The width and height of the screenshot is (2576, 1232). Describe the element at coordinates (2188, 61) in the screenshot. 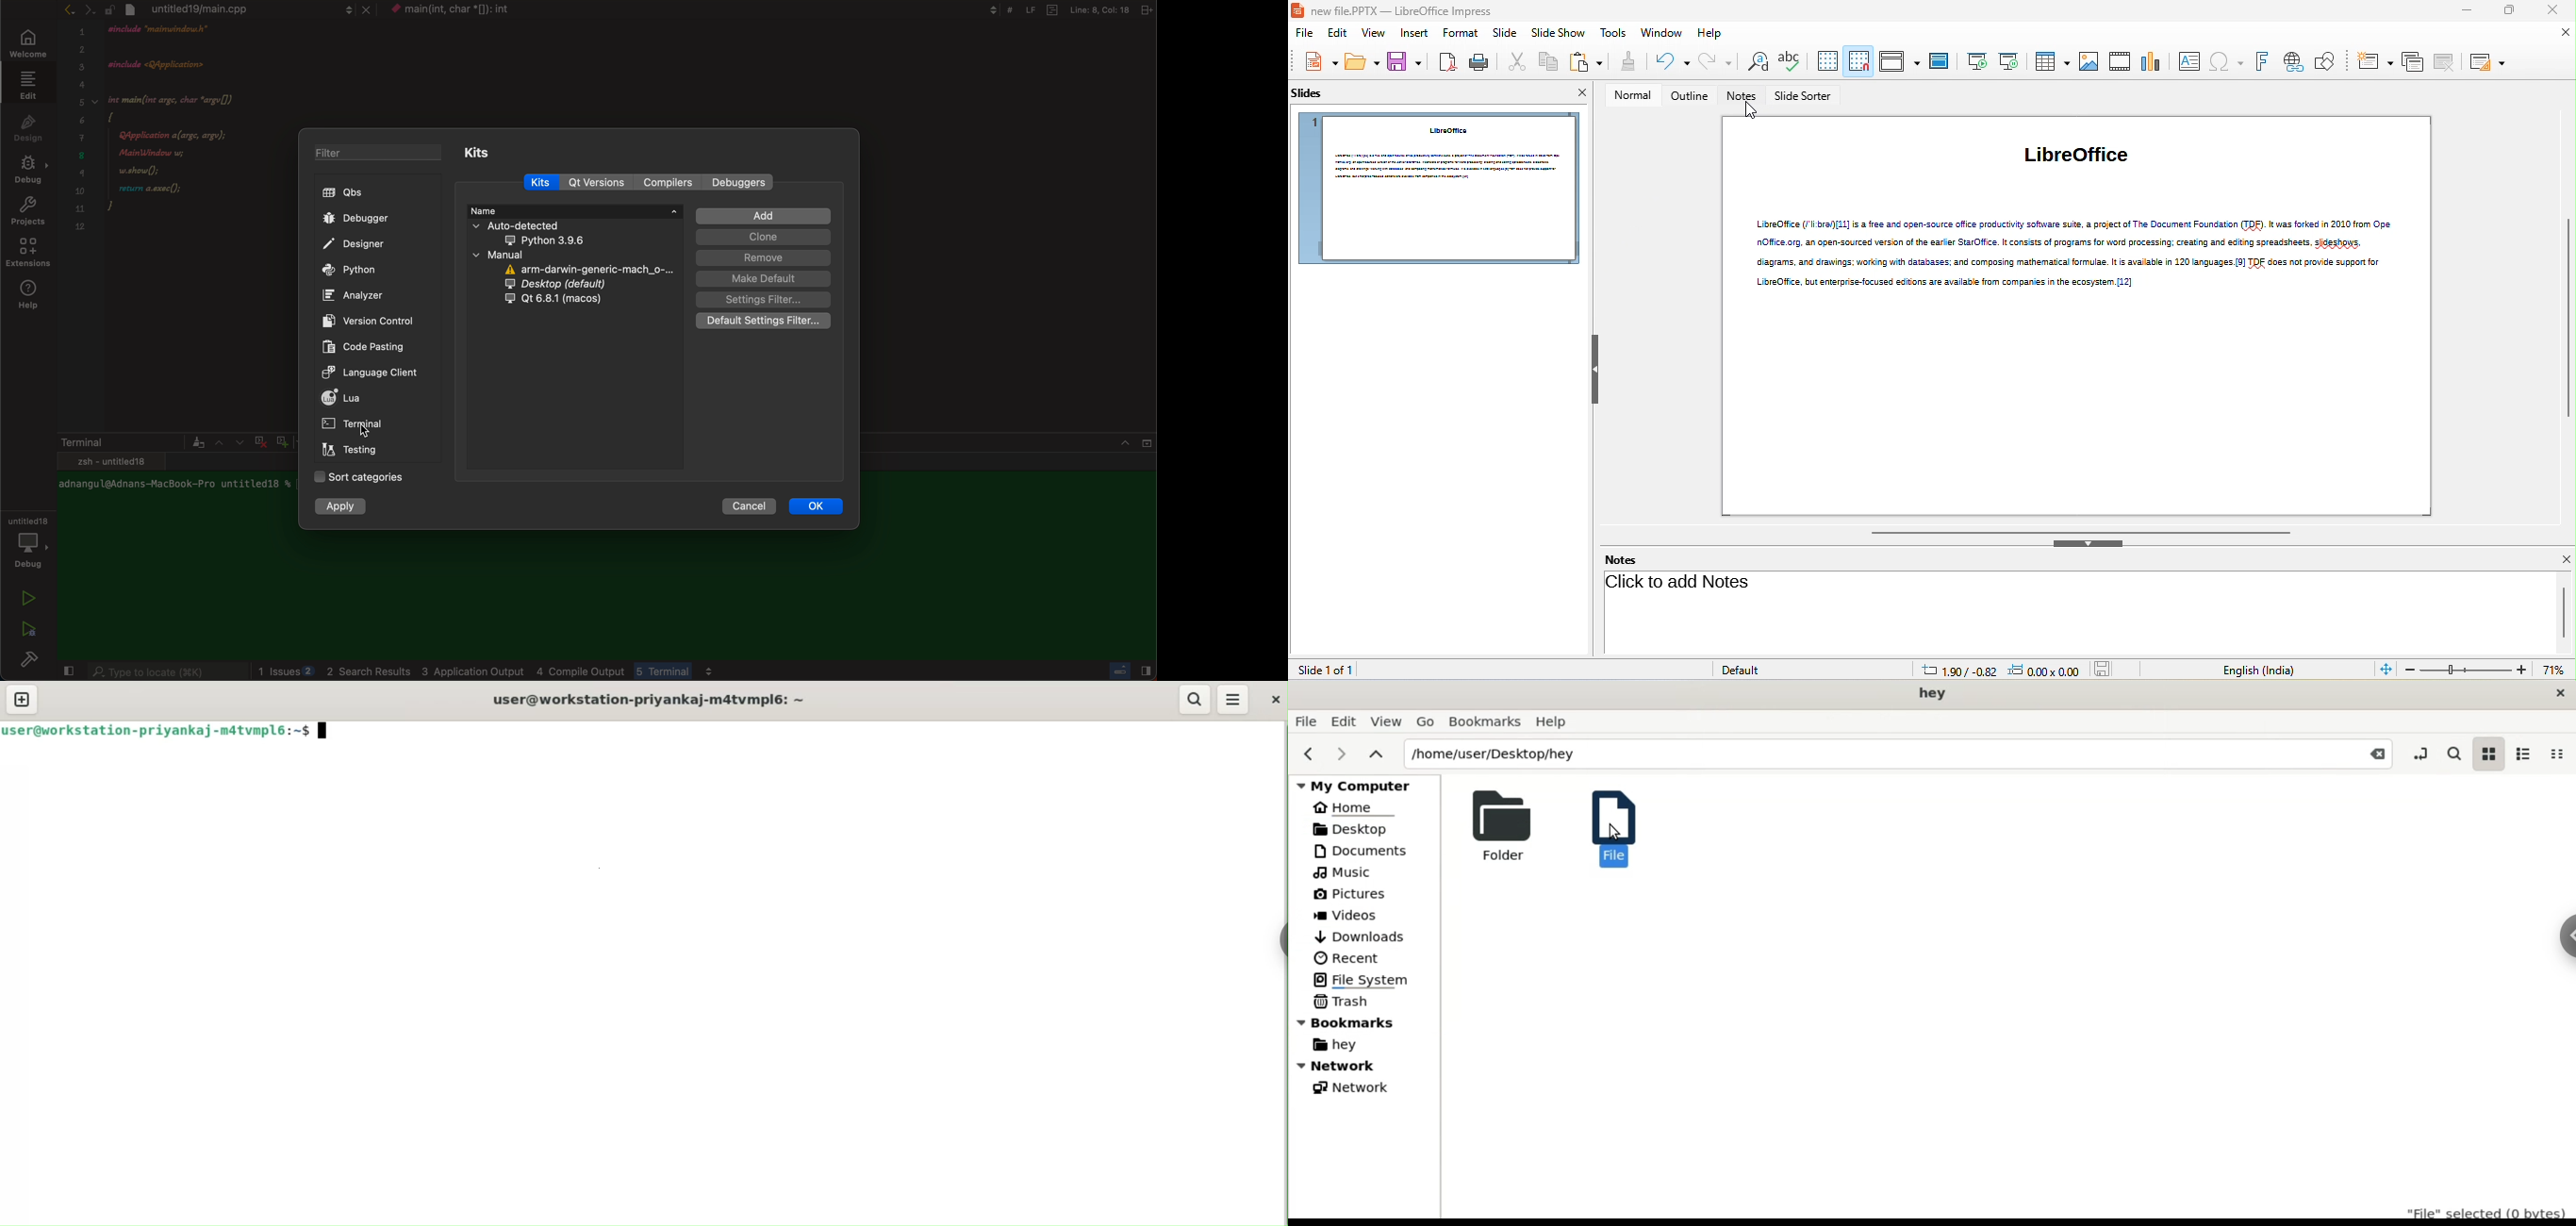

I see `text box` at that location.